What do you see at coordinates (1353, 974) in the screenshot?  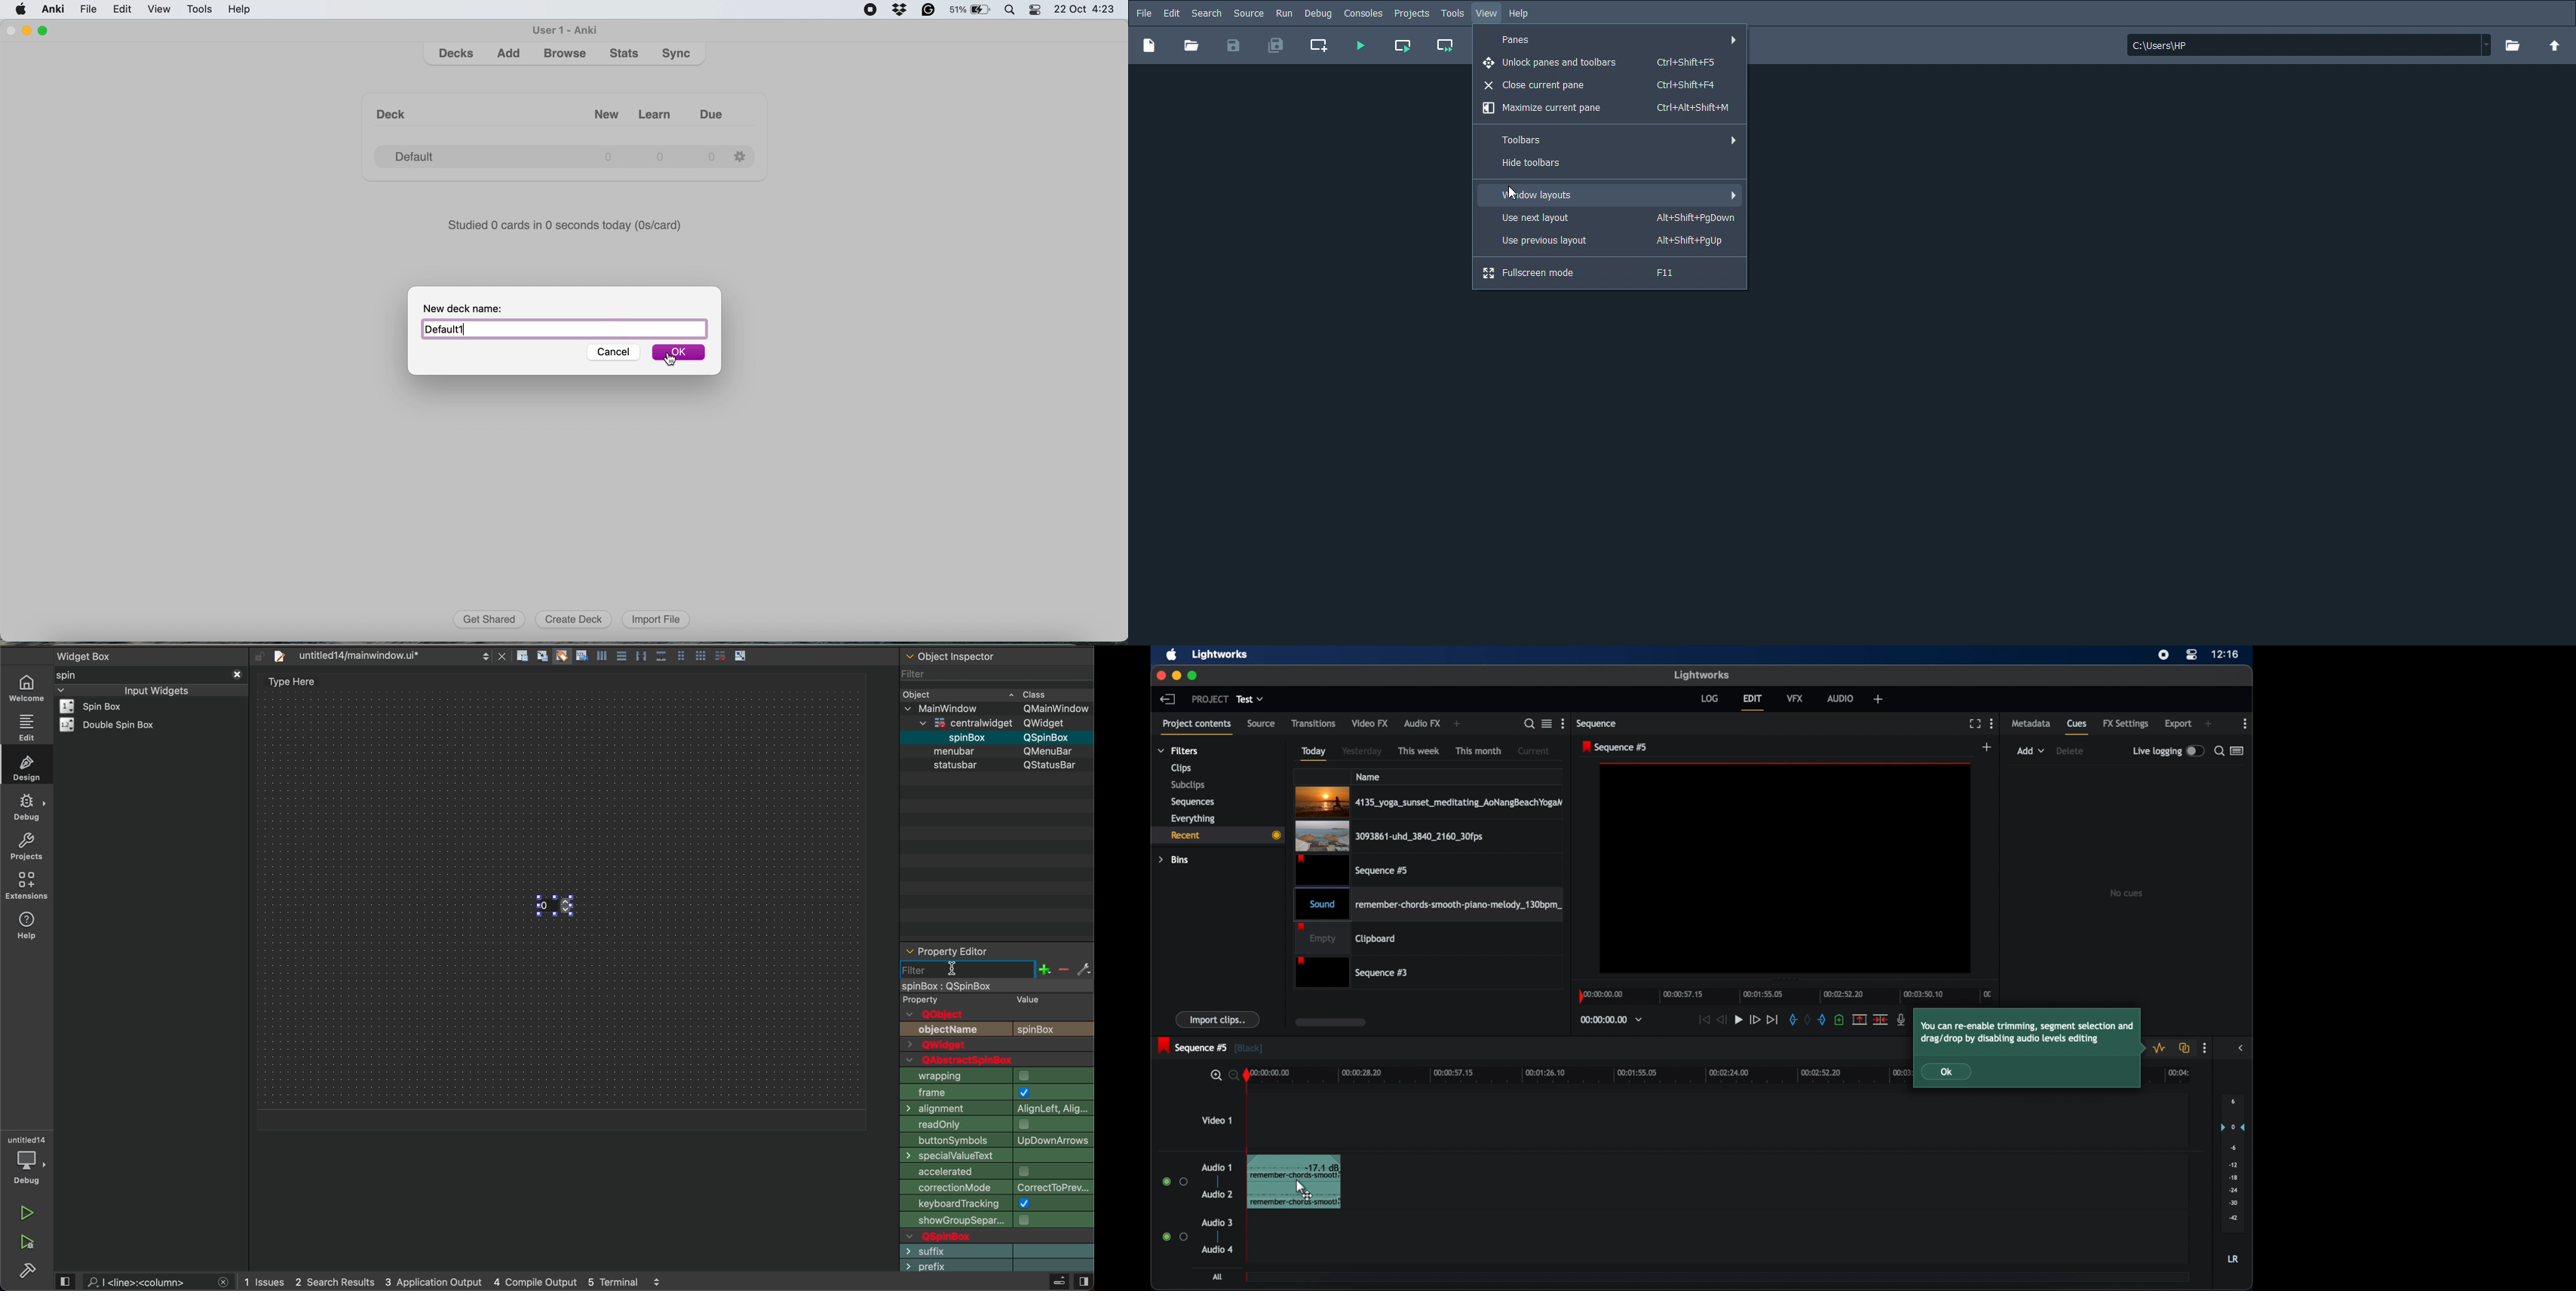 I see `sequence #3` at bounding box center [1353, 974].